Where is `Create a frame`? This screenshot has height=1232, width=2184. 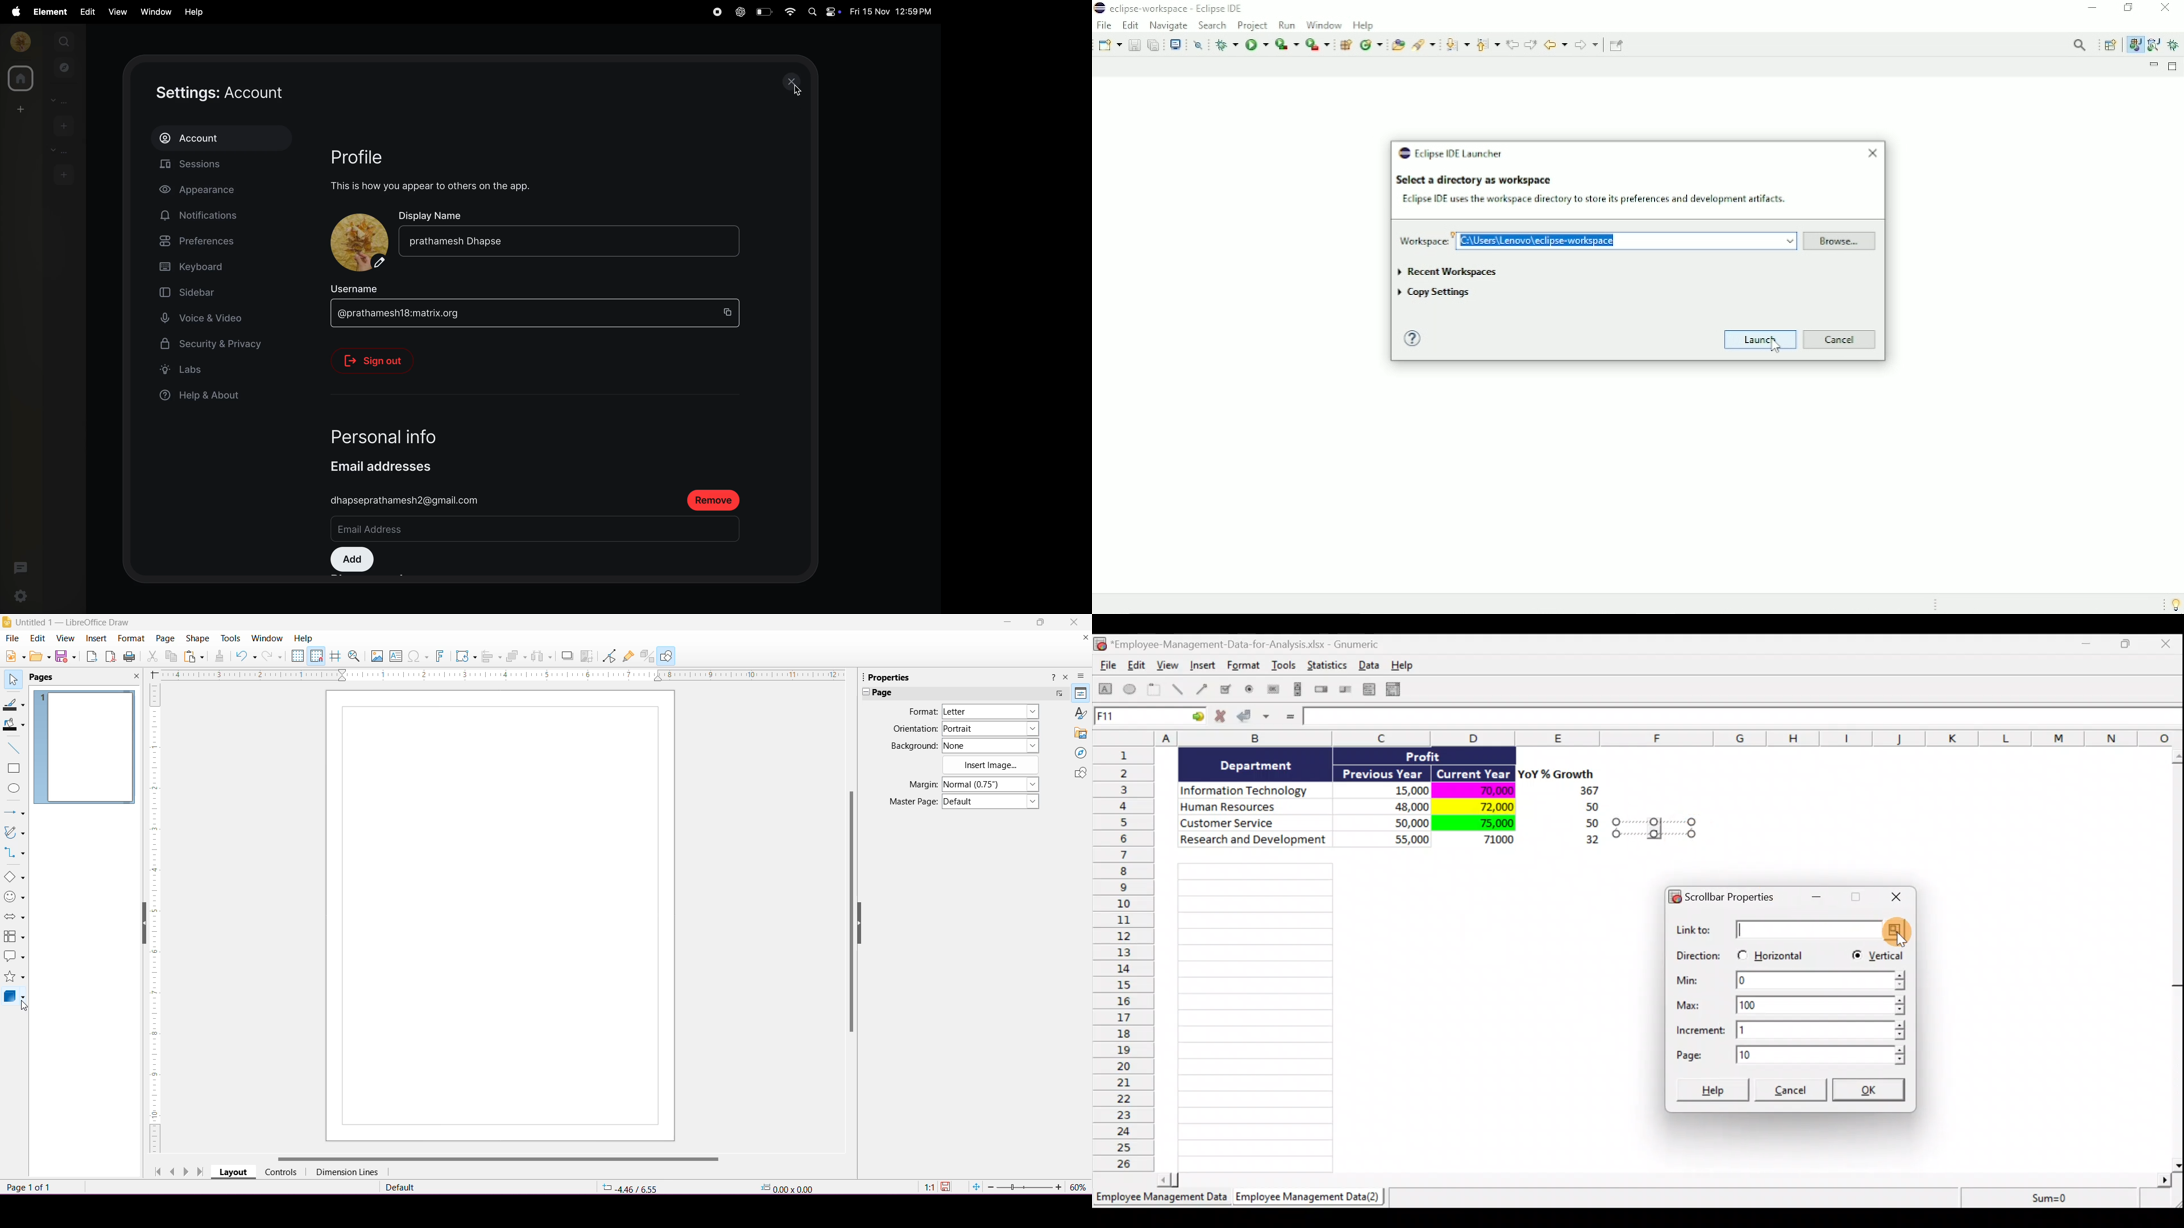 Create a frame is located at coordinates (1154, 690).